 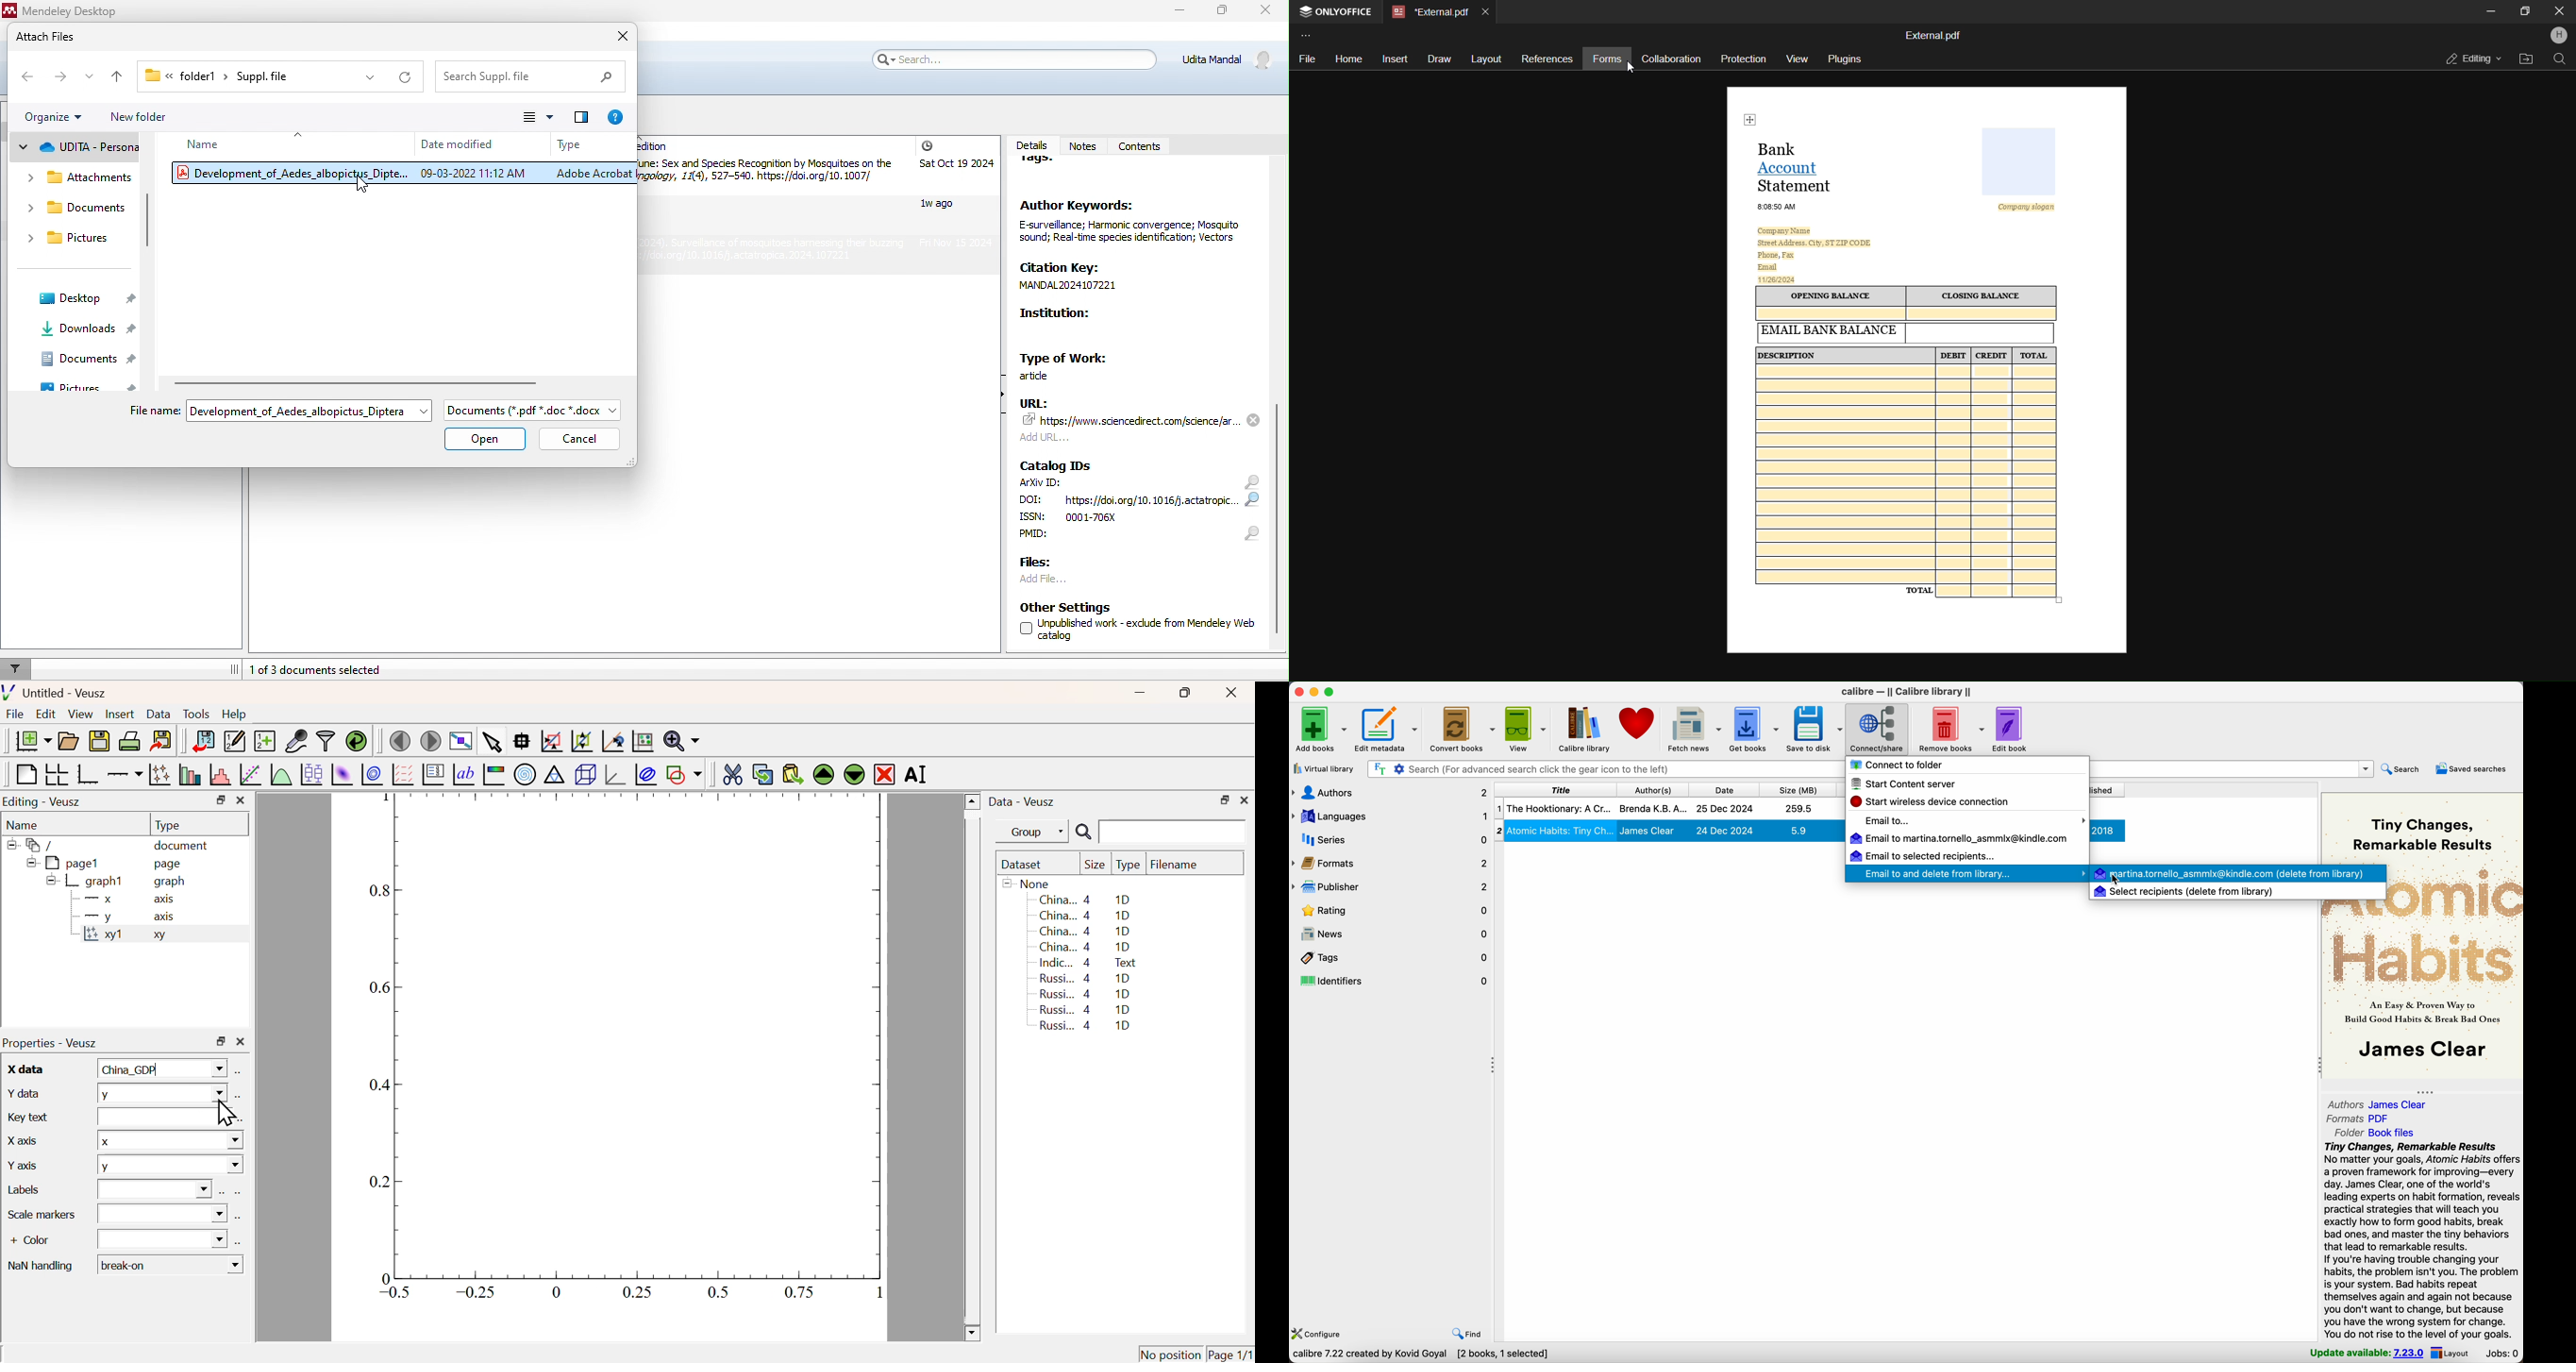 I want to click on Print Document, so click(x=129, y=740).